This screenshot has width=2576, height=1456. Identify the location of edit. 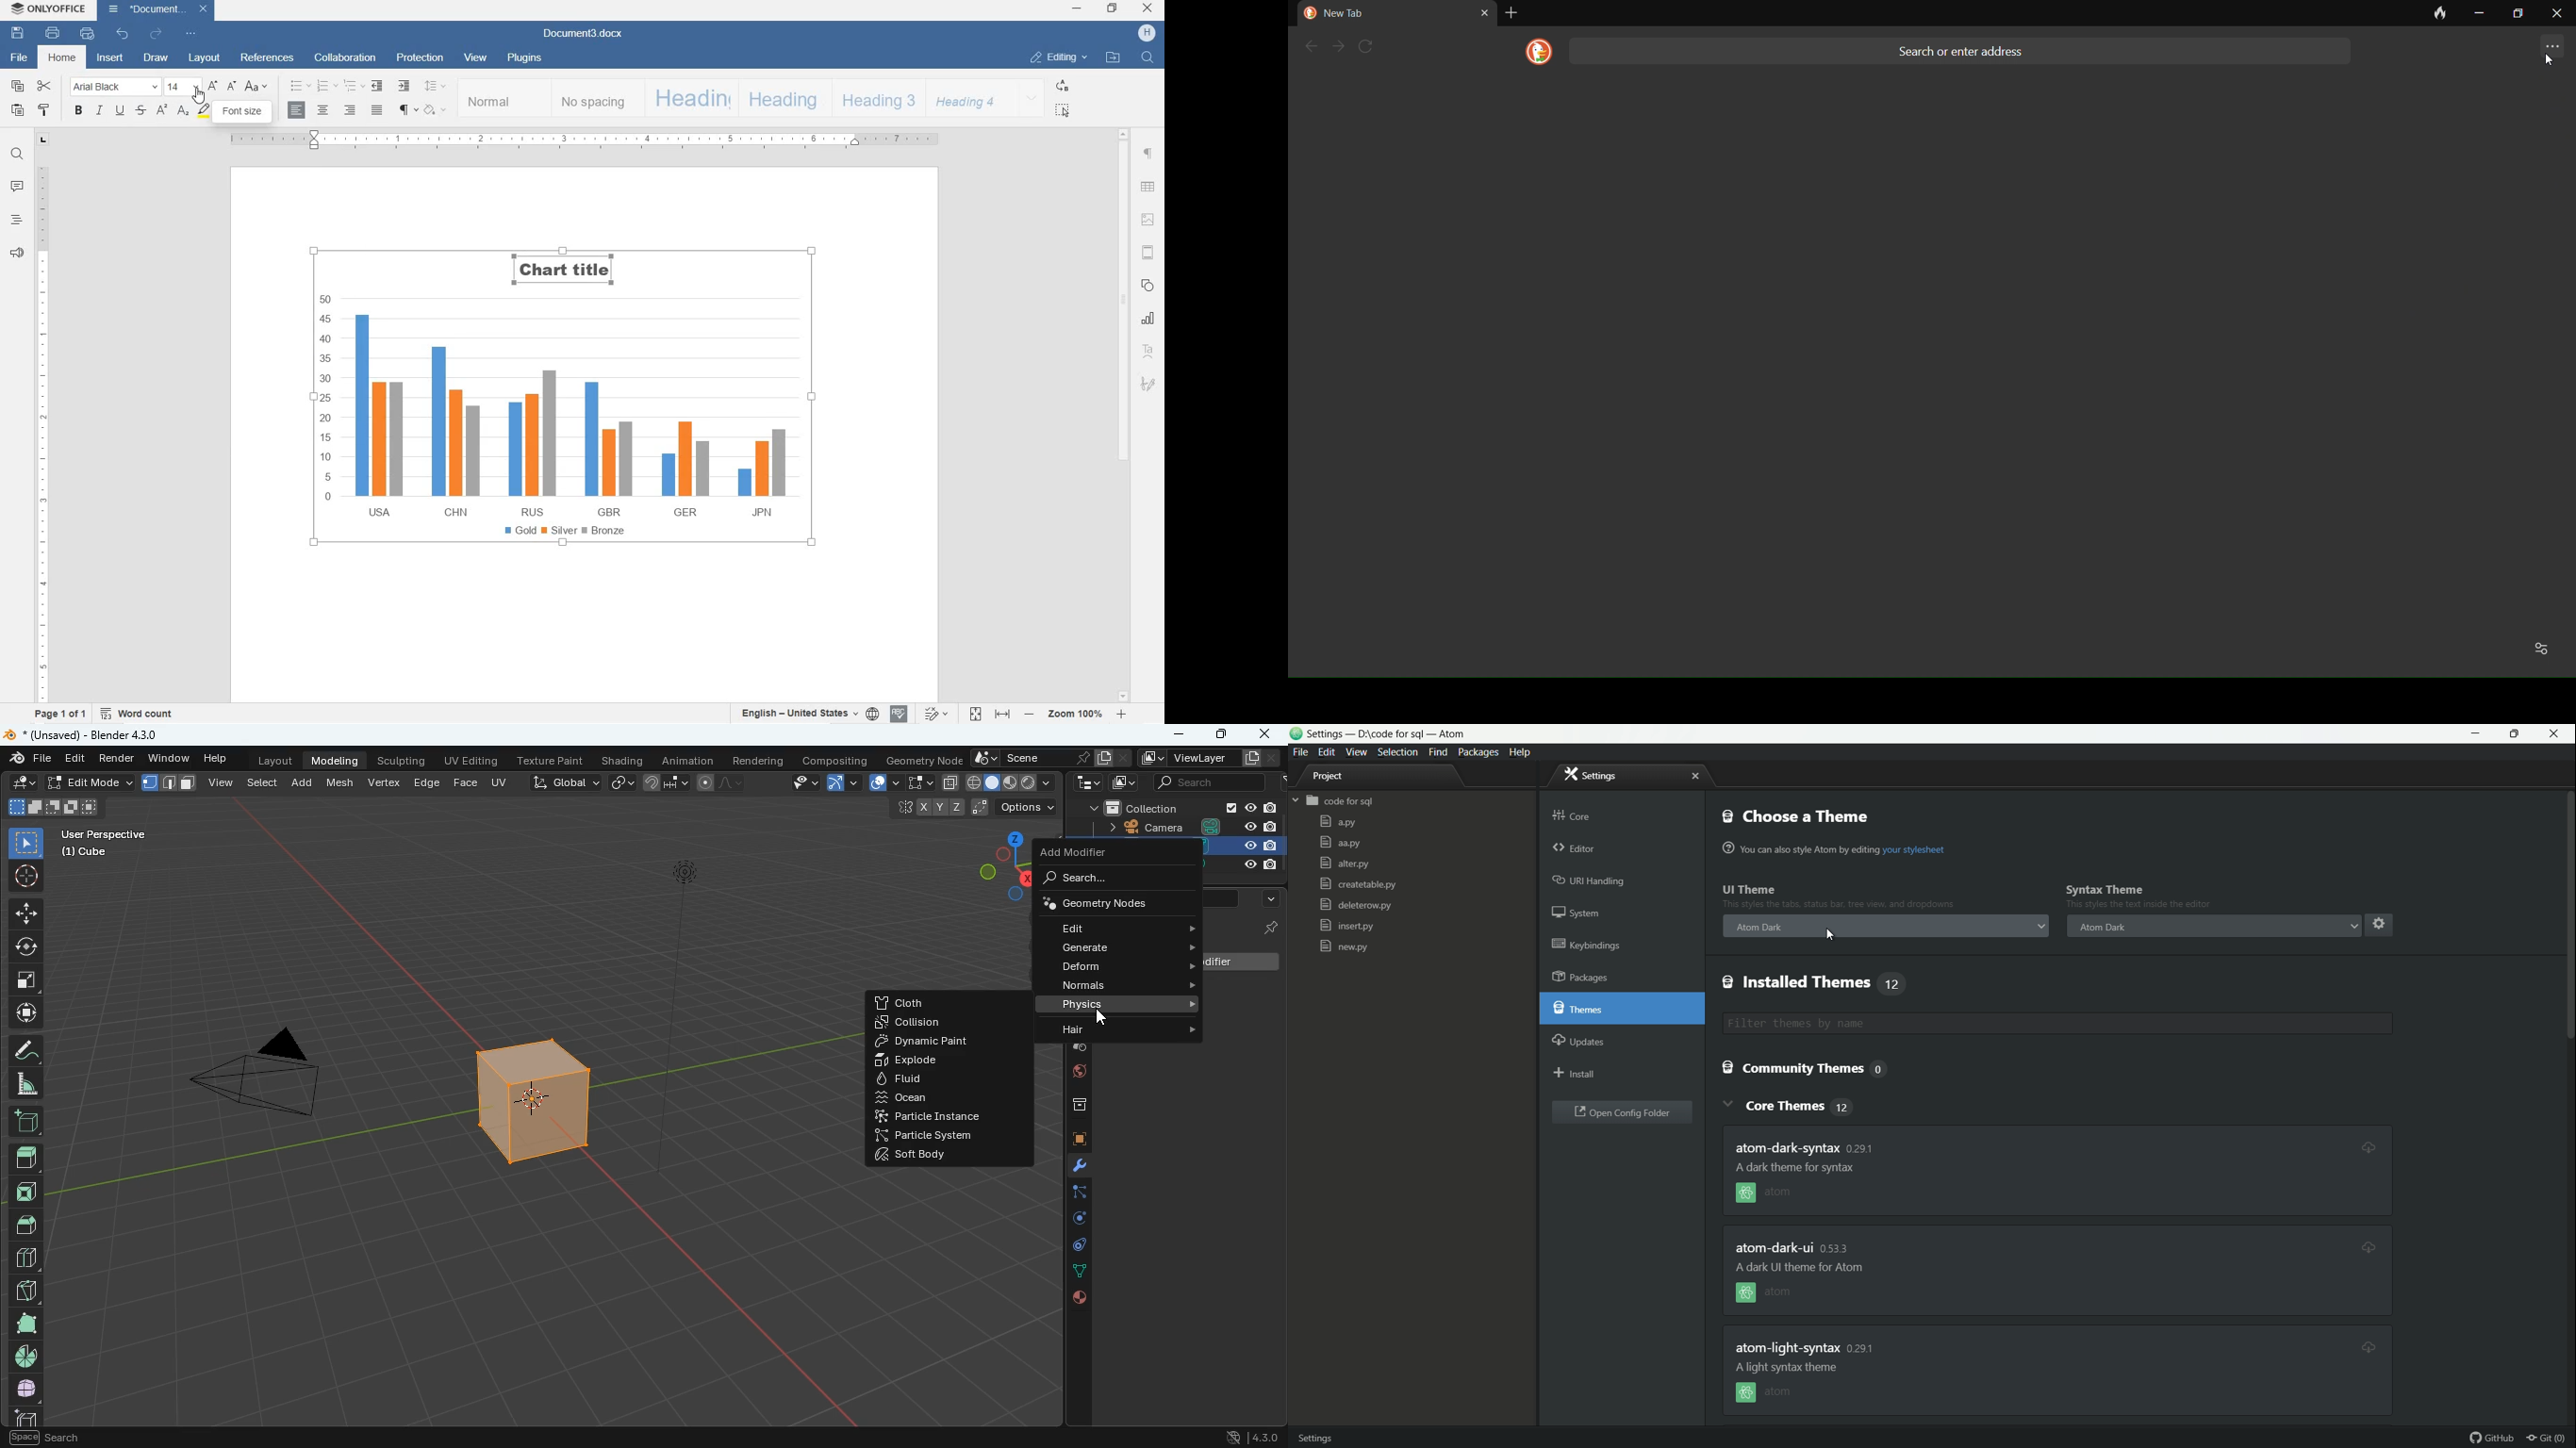
(22, 782).